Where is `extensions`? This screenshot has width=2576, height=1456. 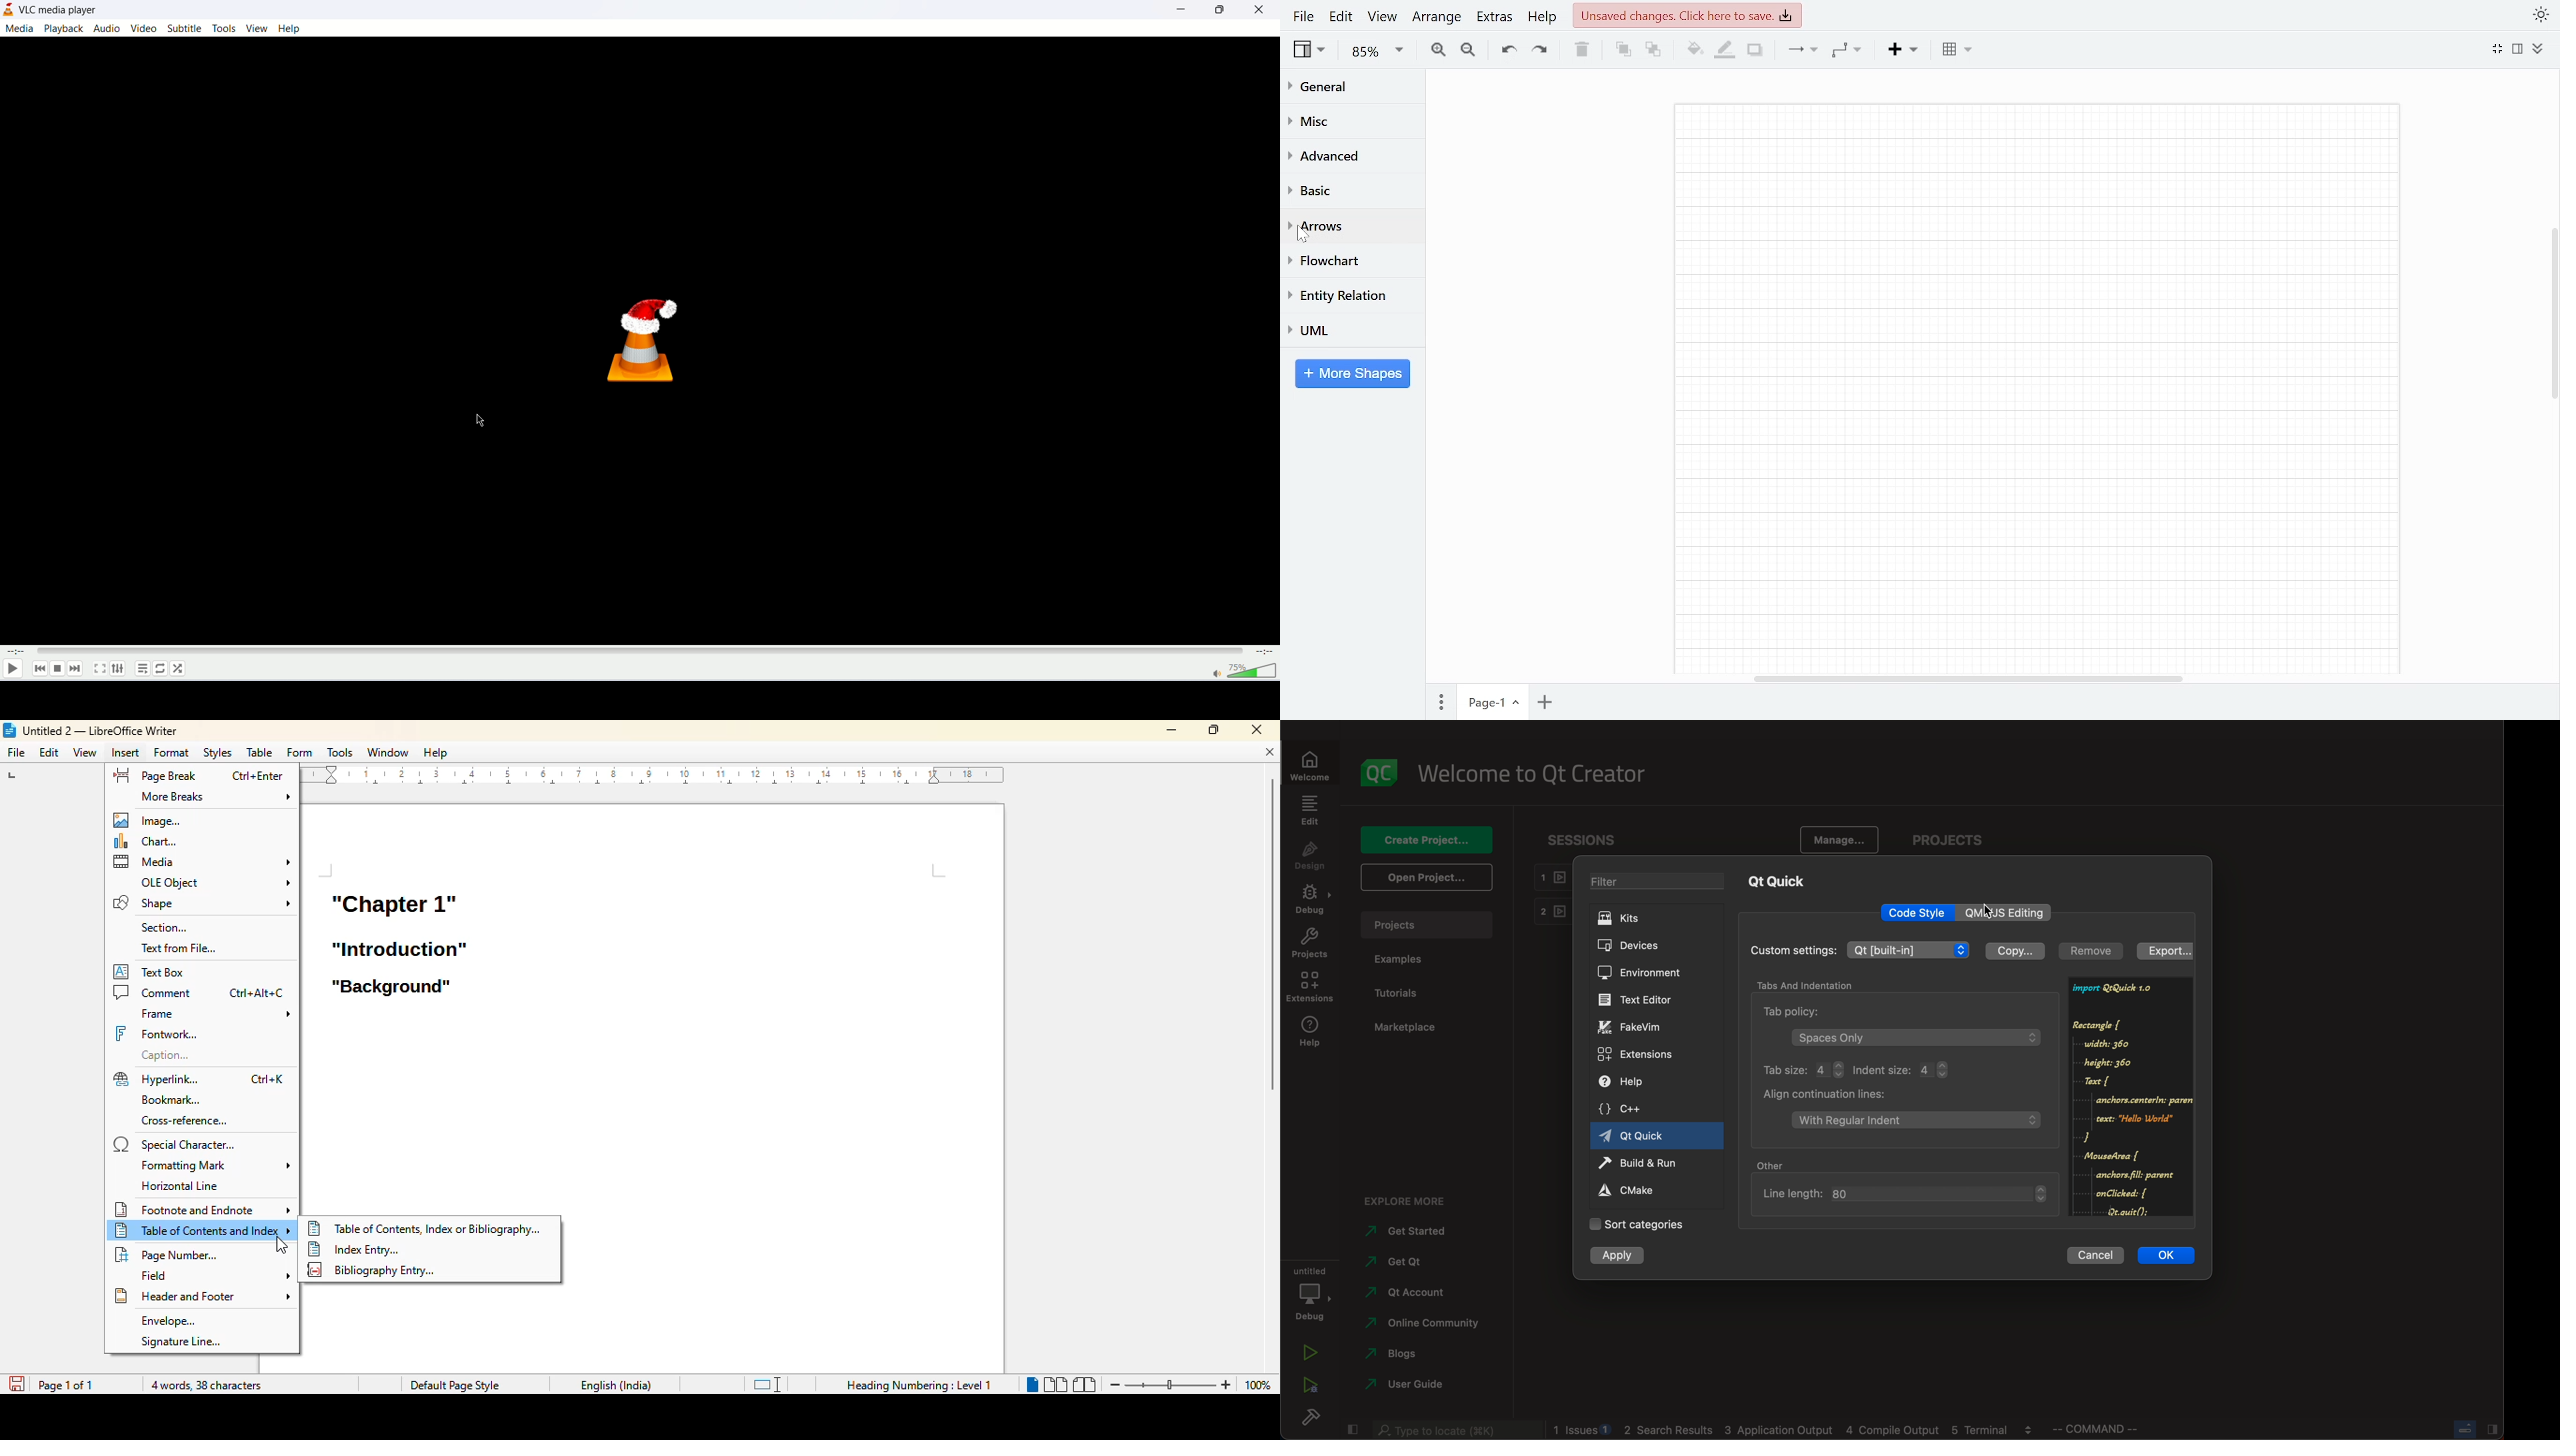 extensions is located at coordinates (1308, 987).